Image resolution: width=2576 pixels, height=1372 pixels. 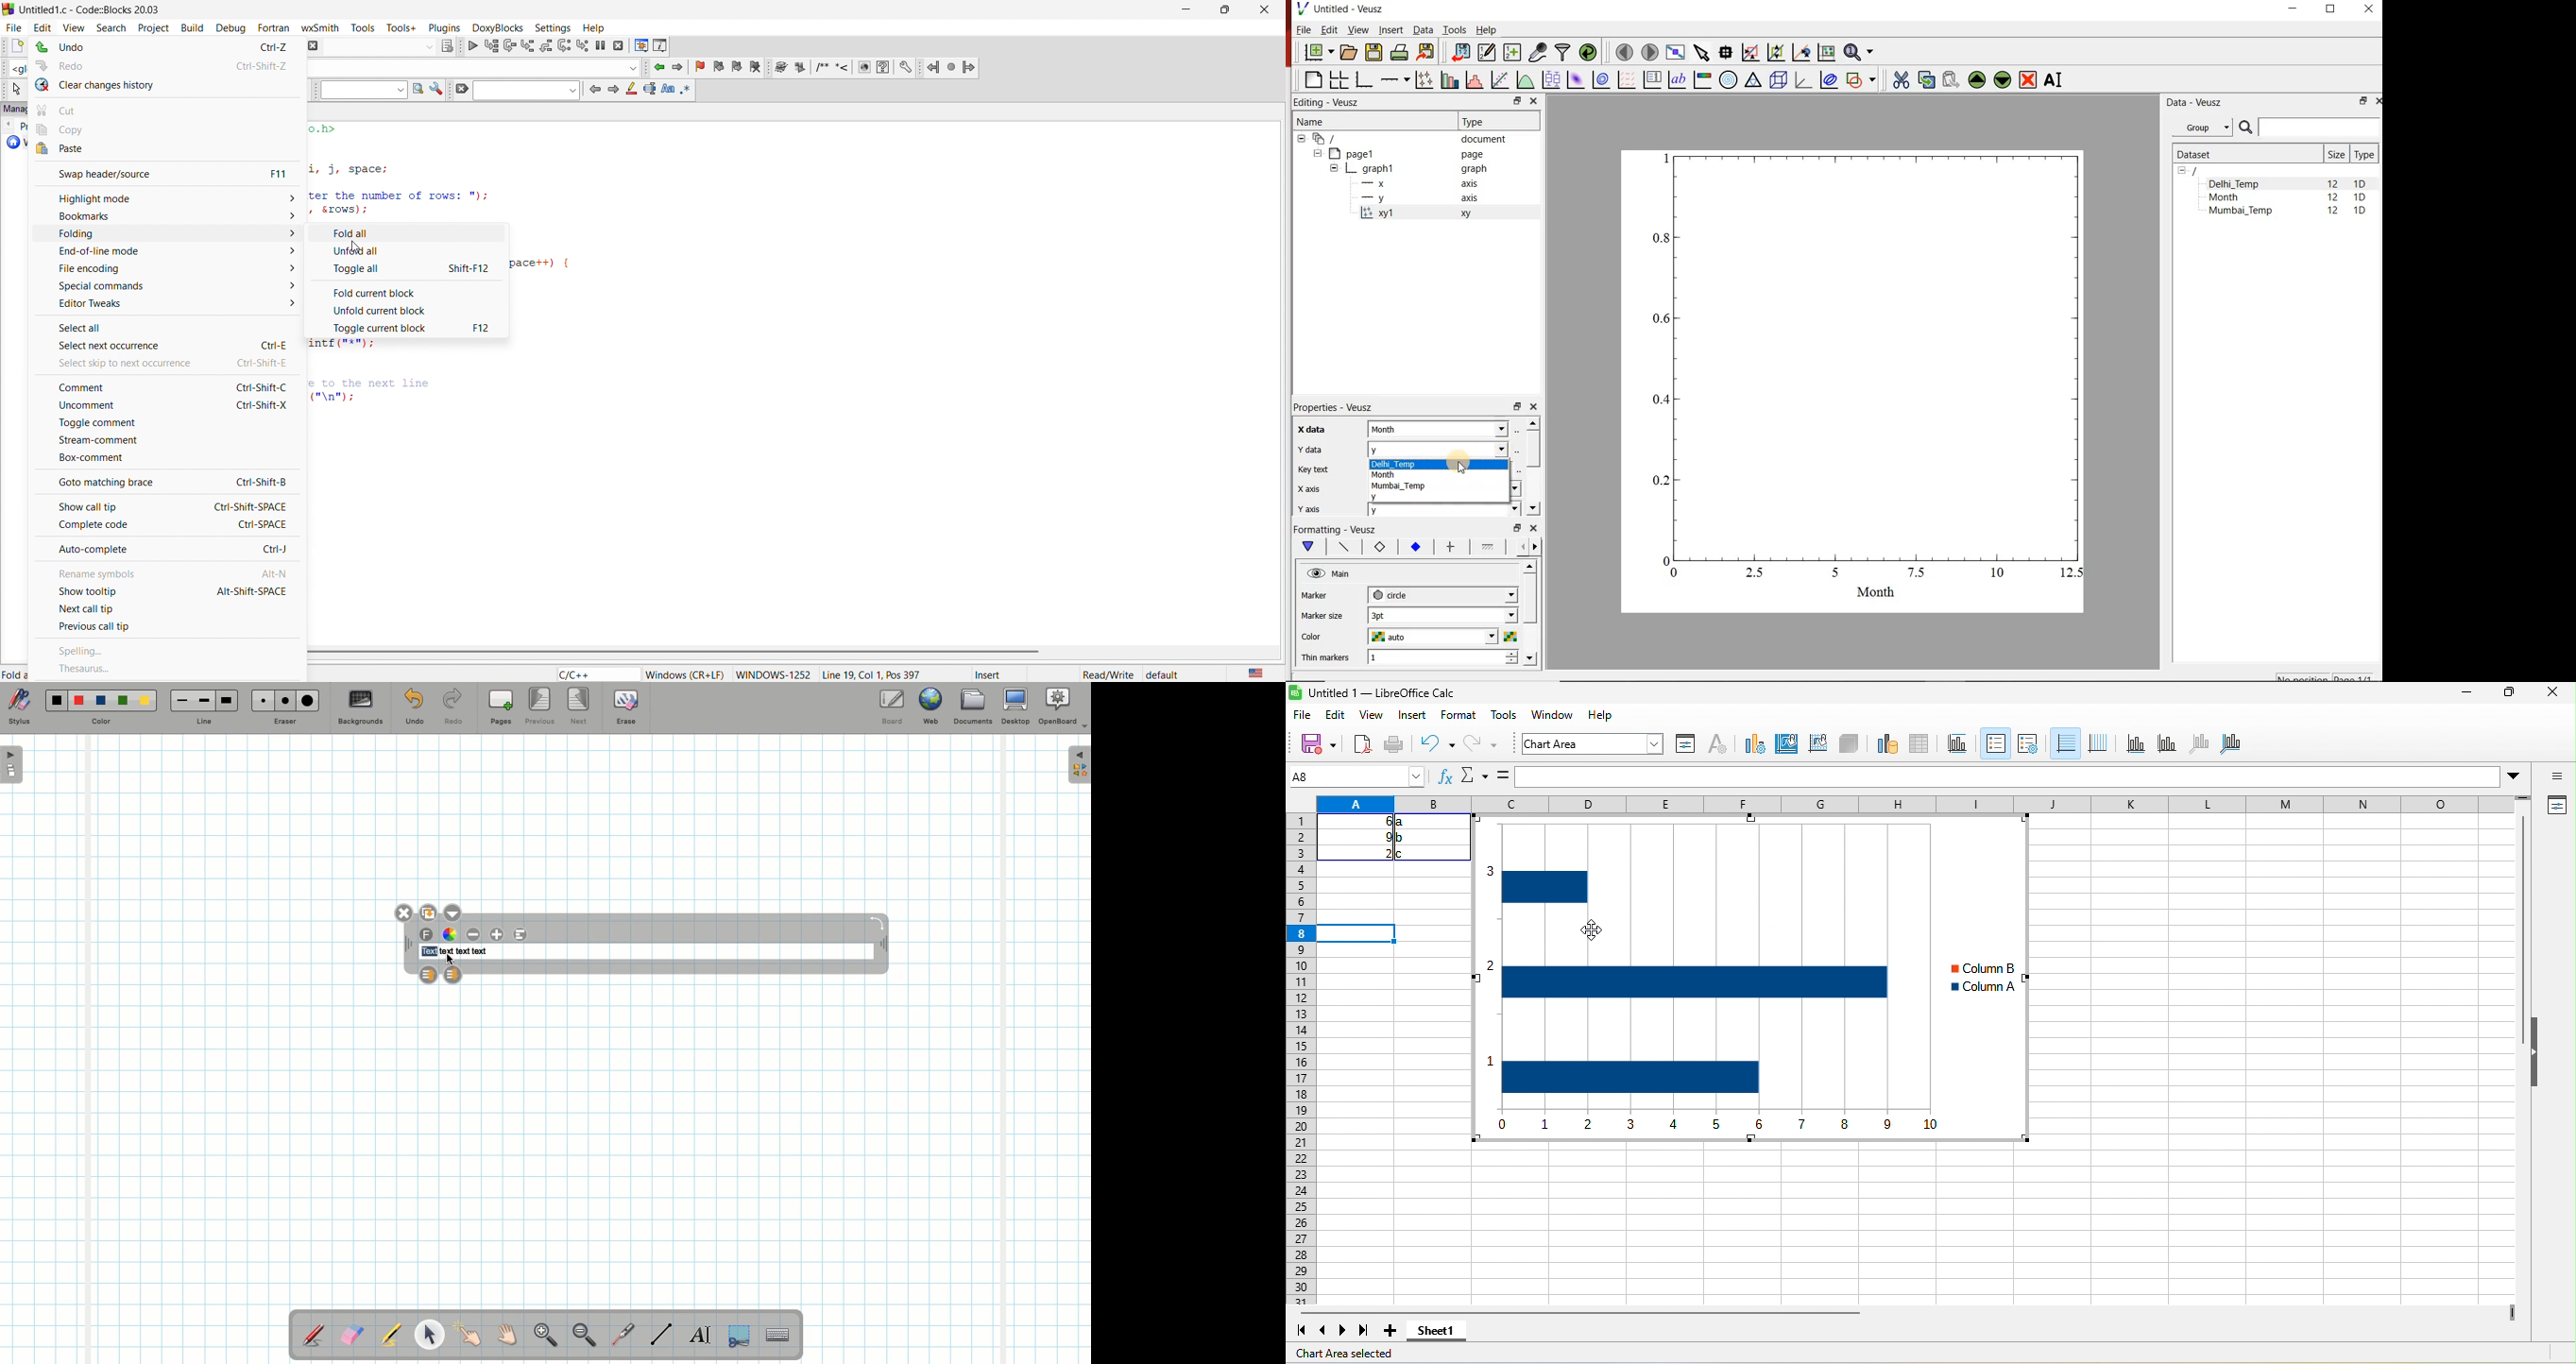 I want to click on 12, so click(x=2335, y=212).